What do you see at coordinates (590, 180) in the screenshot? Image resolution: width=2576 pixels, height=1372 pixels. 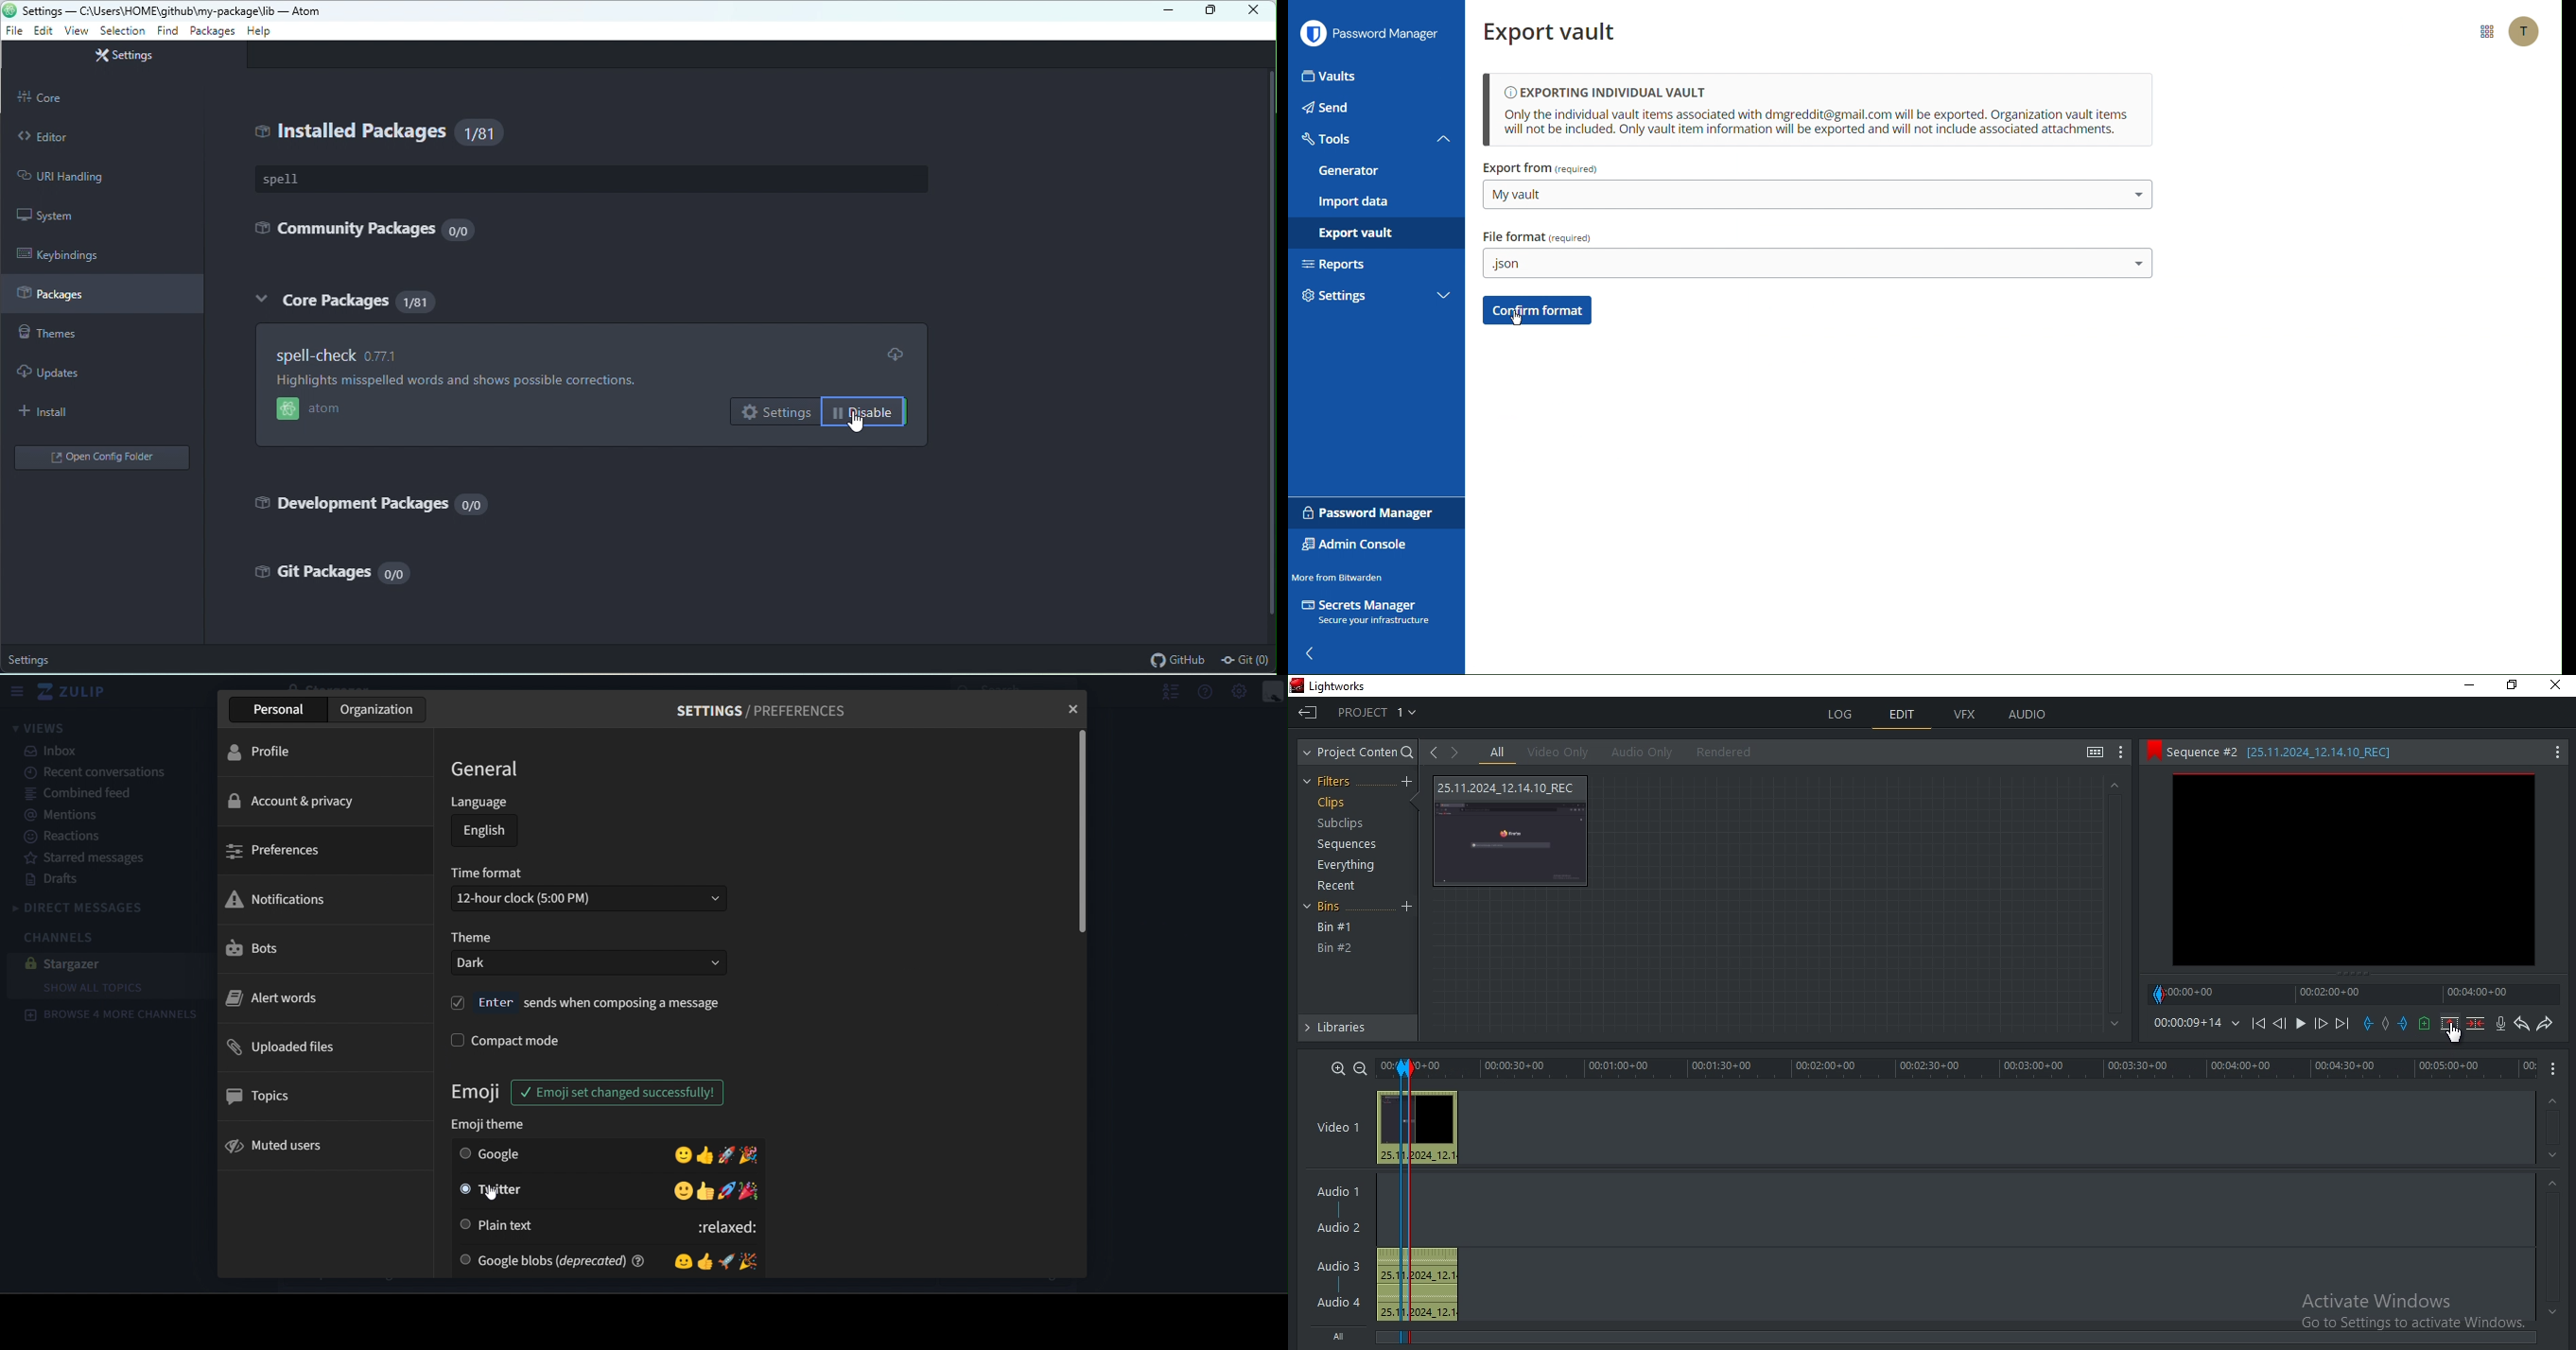 I see `spell` at bounding box center [590, 180].